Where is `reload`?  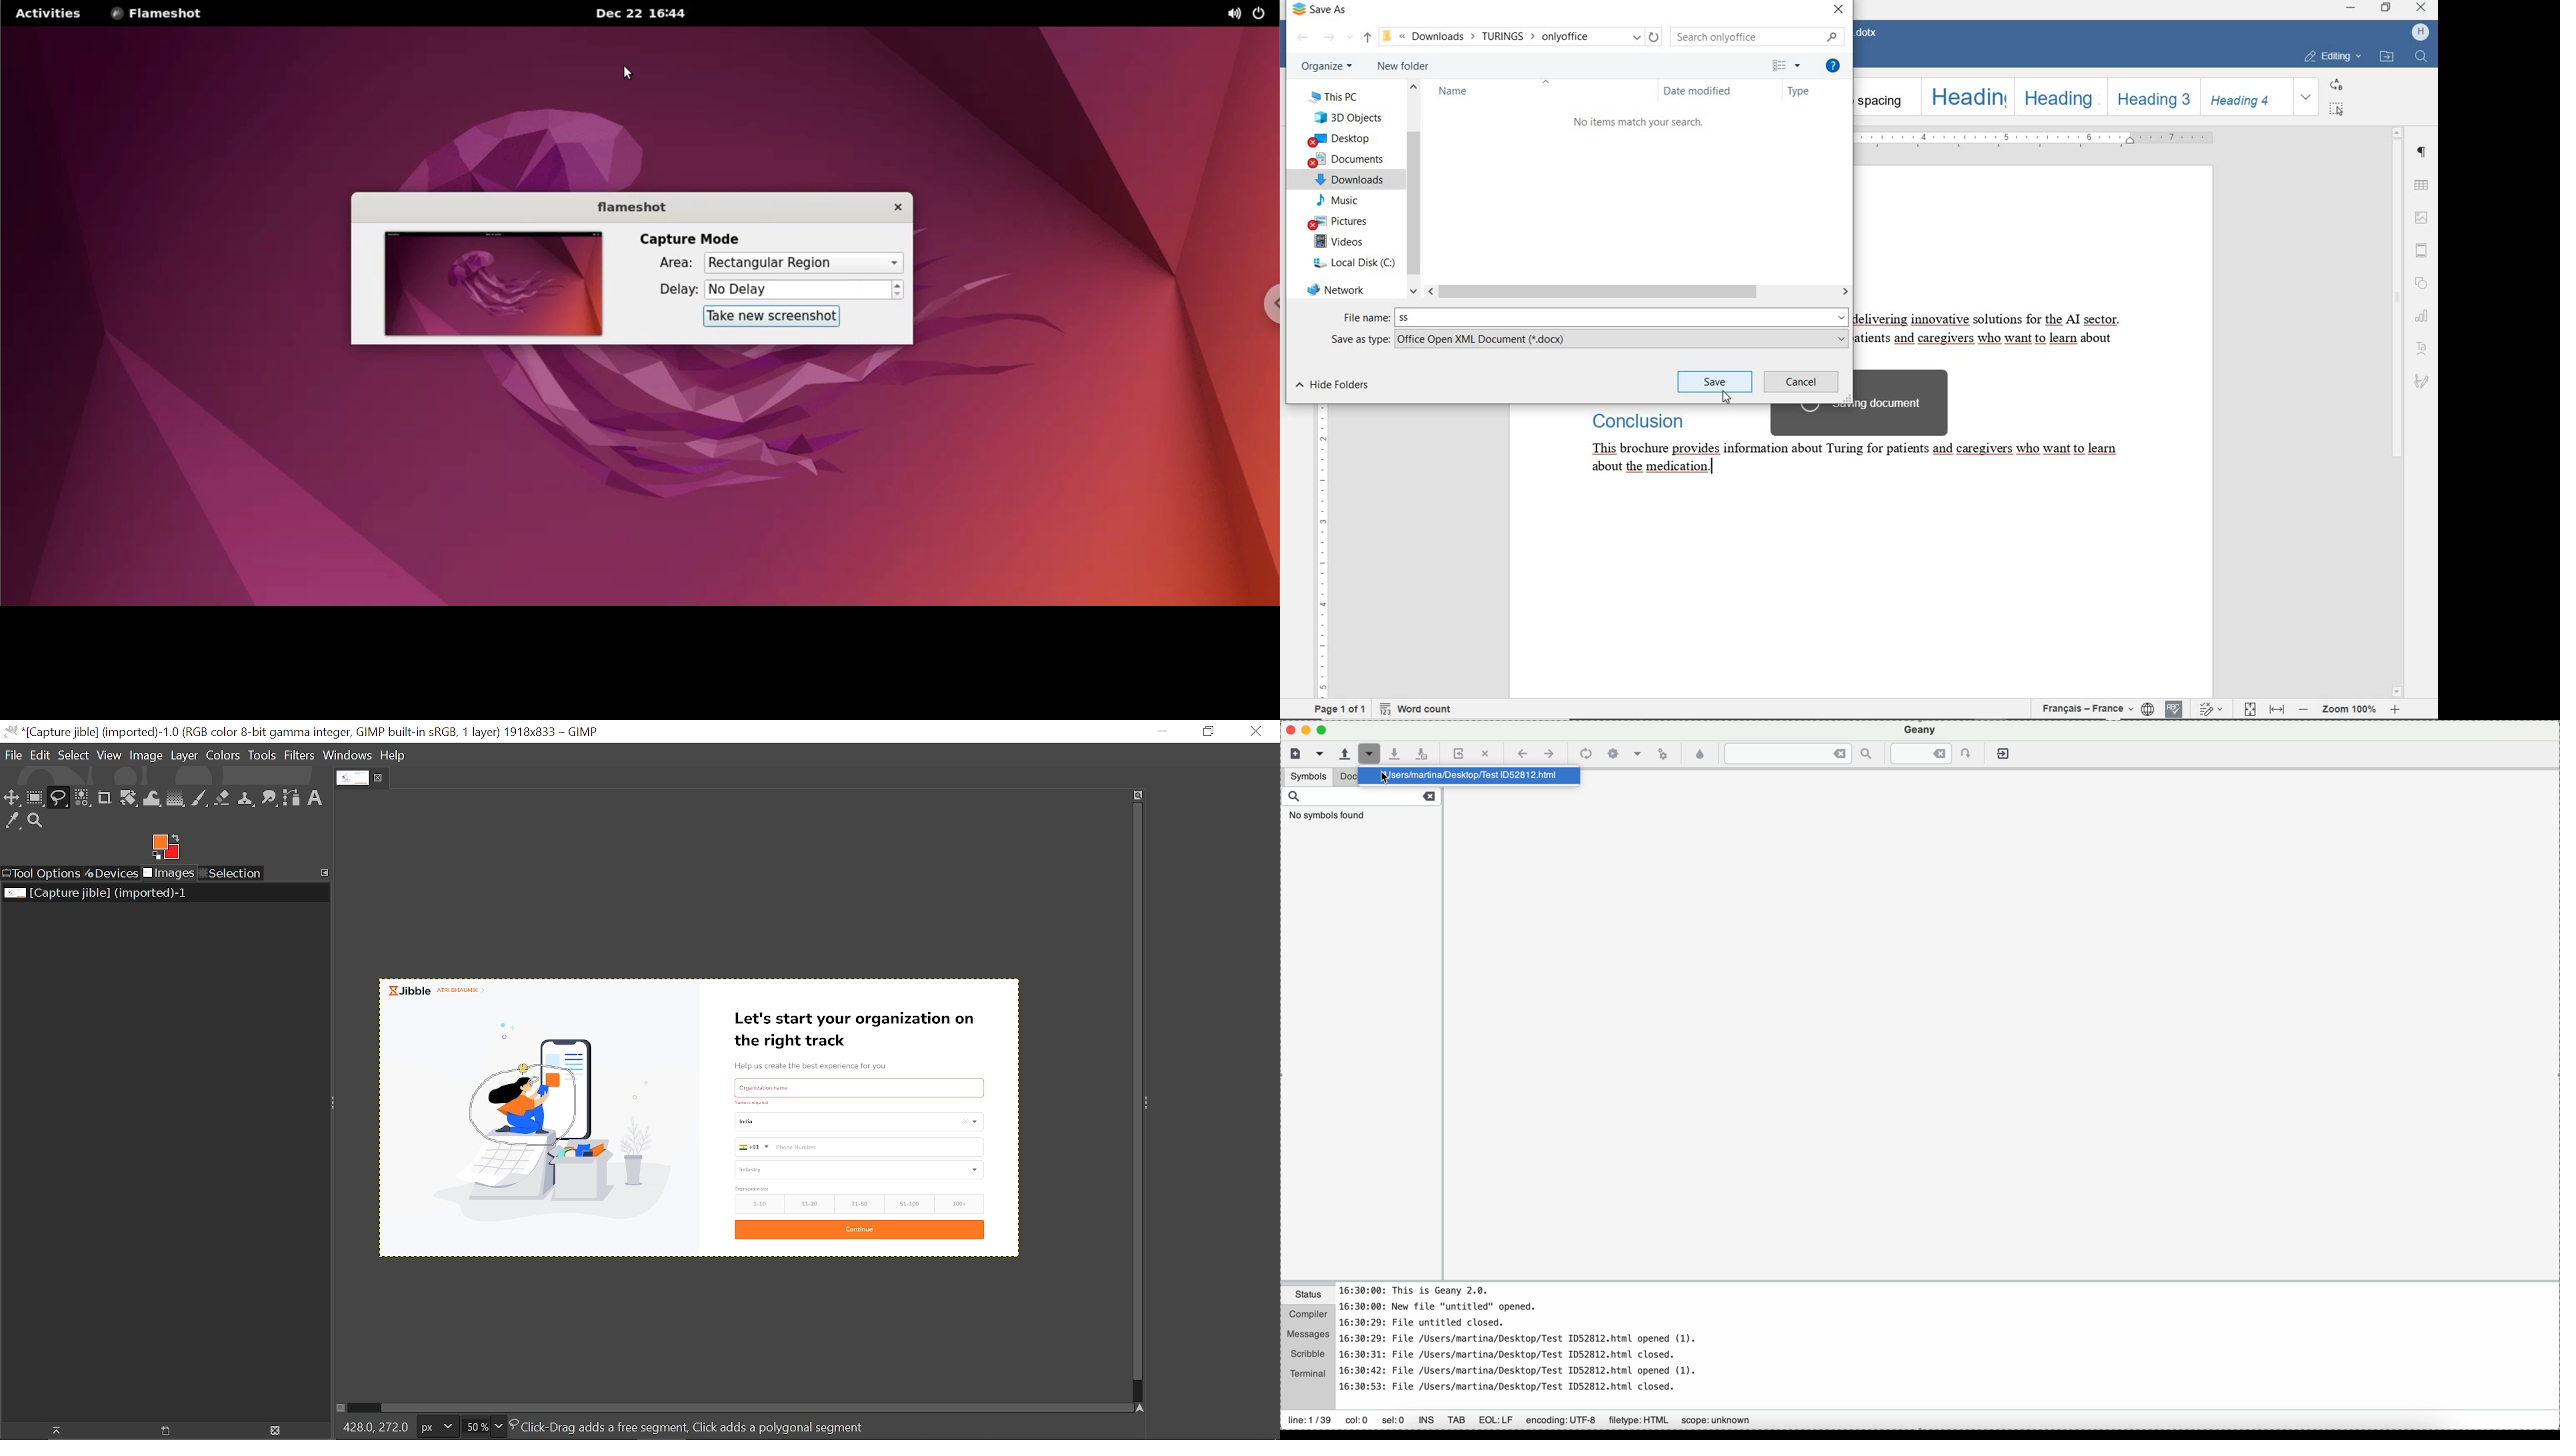
reload is located at coordinates (1657, 37).